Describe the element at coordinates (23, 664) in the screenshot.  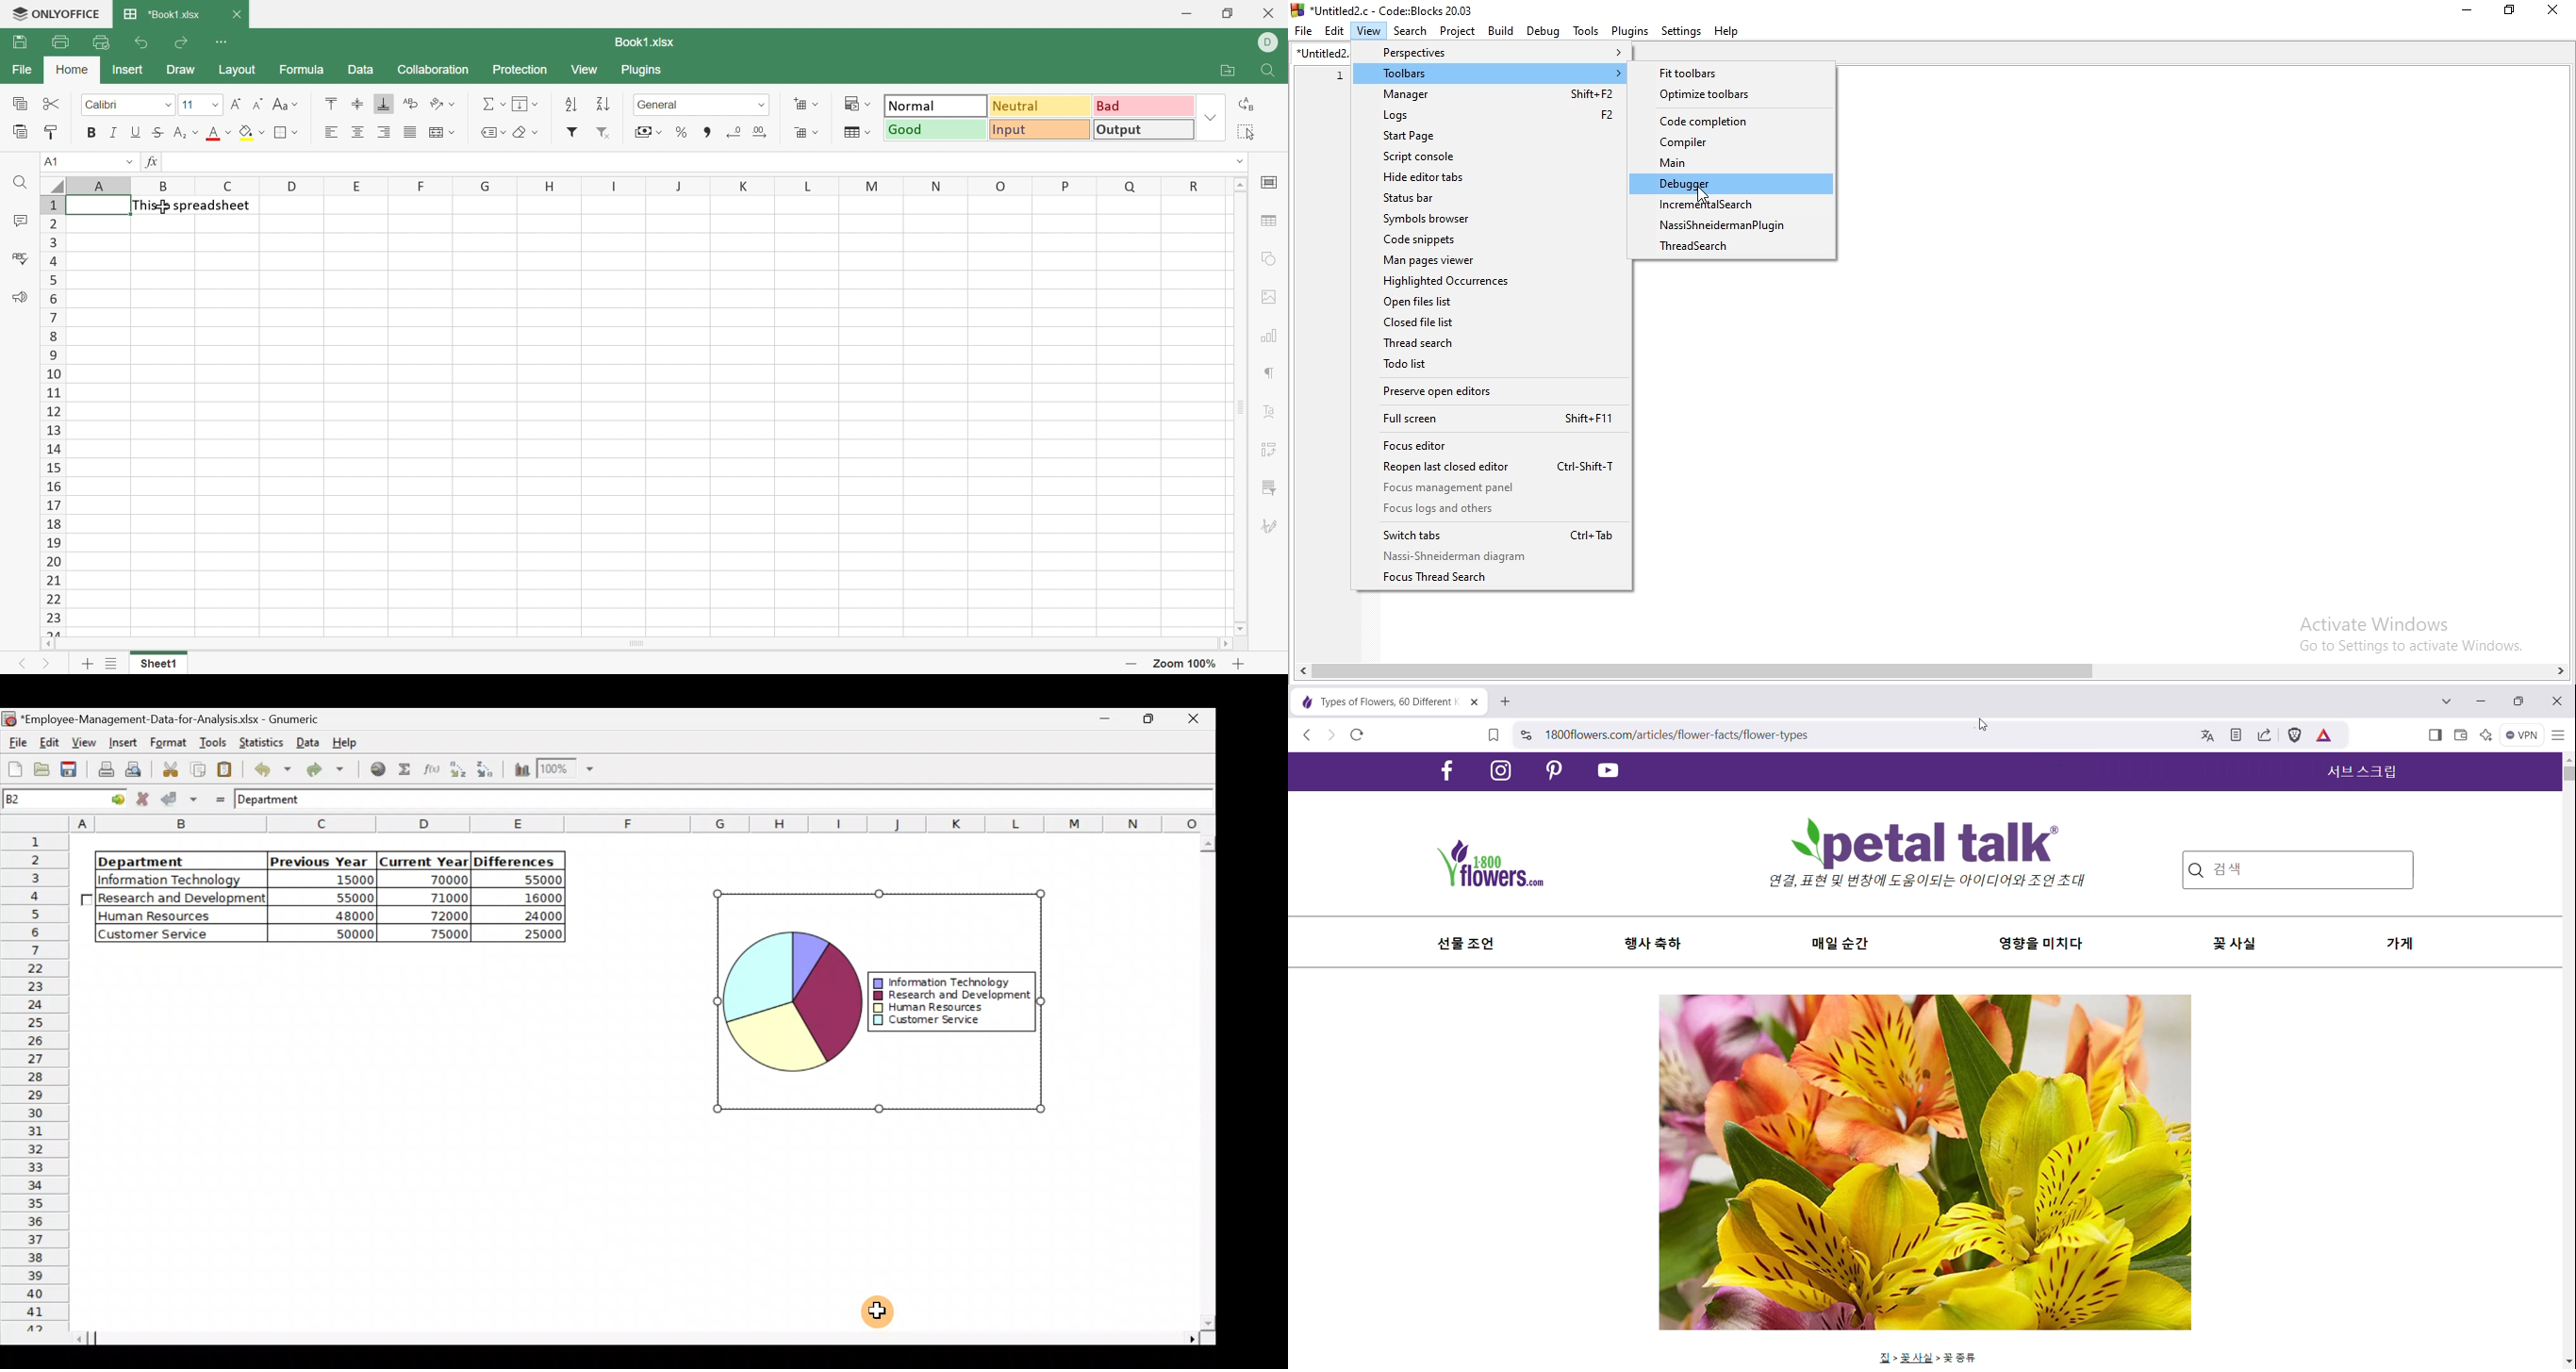
I see `Previous` at that location.